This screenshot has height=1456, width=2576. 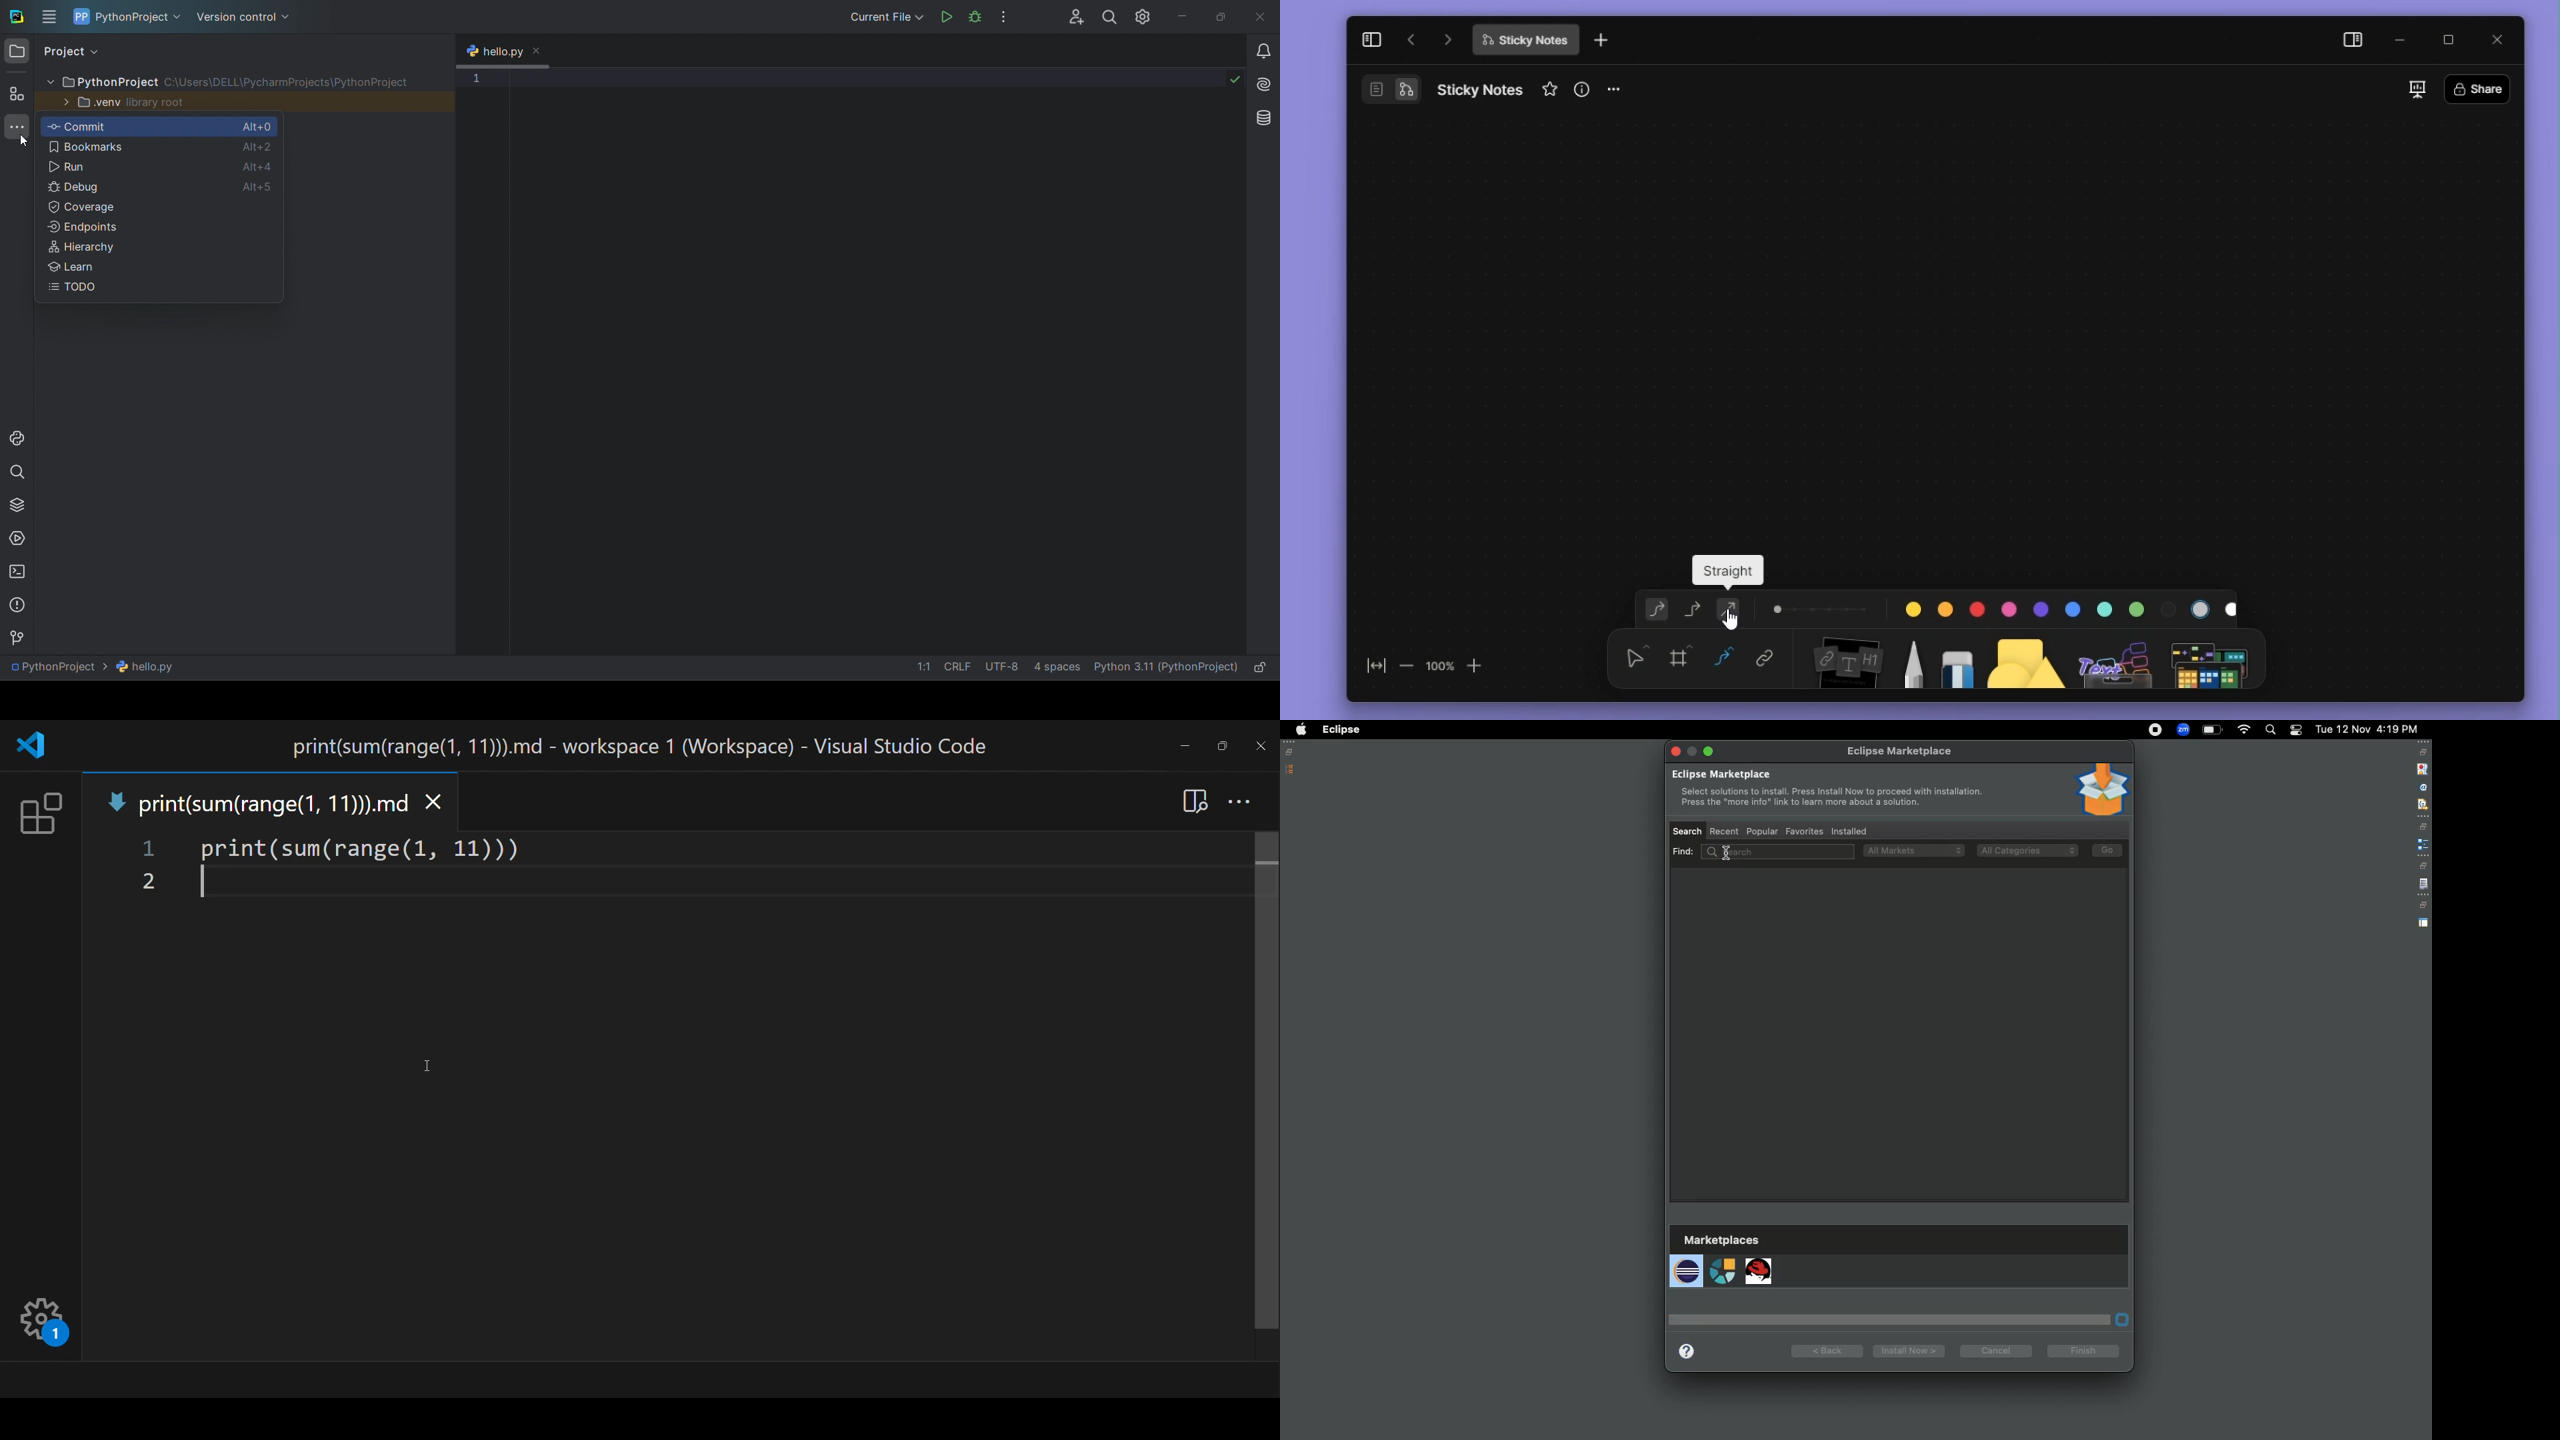 What do you see at coordinates (1693, 607) in the screenshot?
I see `elbowed` at bounding box center [1693, 607].